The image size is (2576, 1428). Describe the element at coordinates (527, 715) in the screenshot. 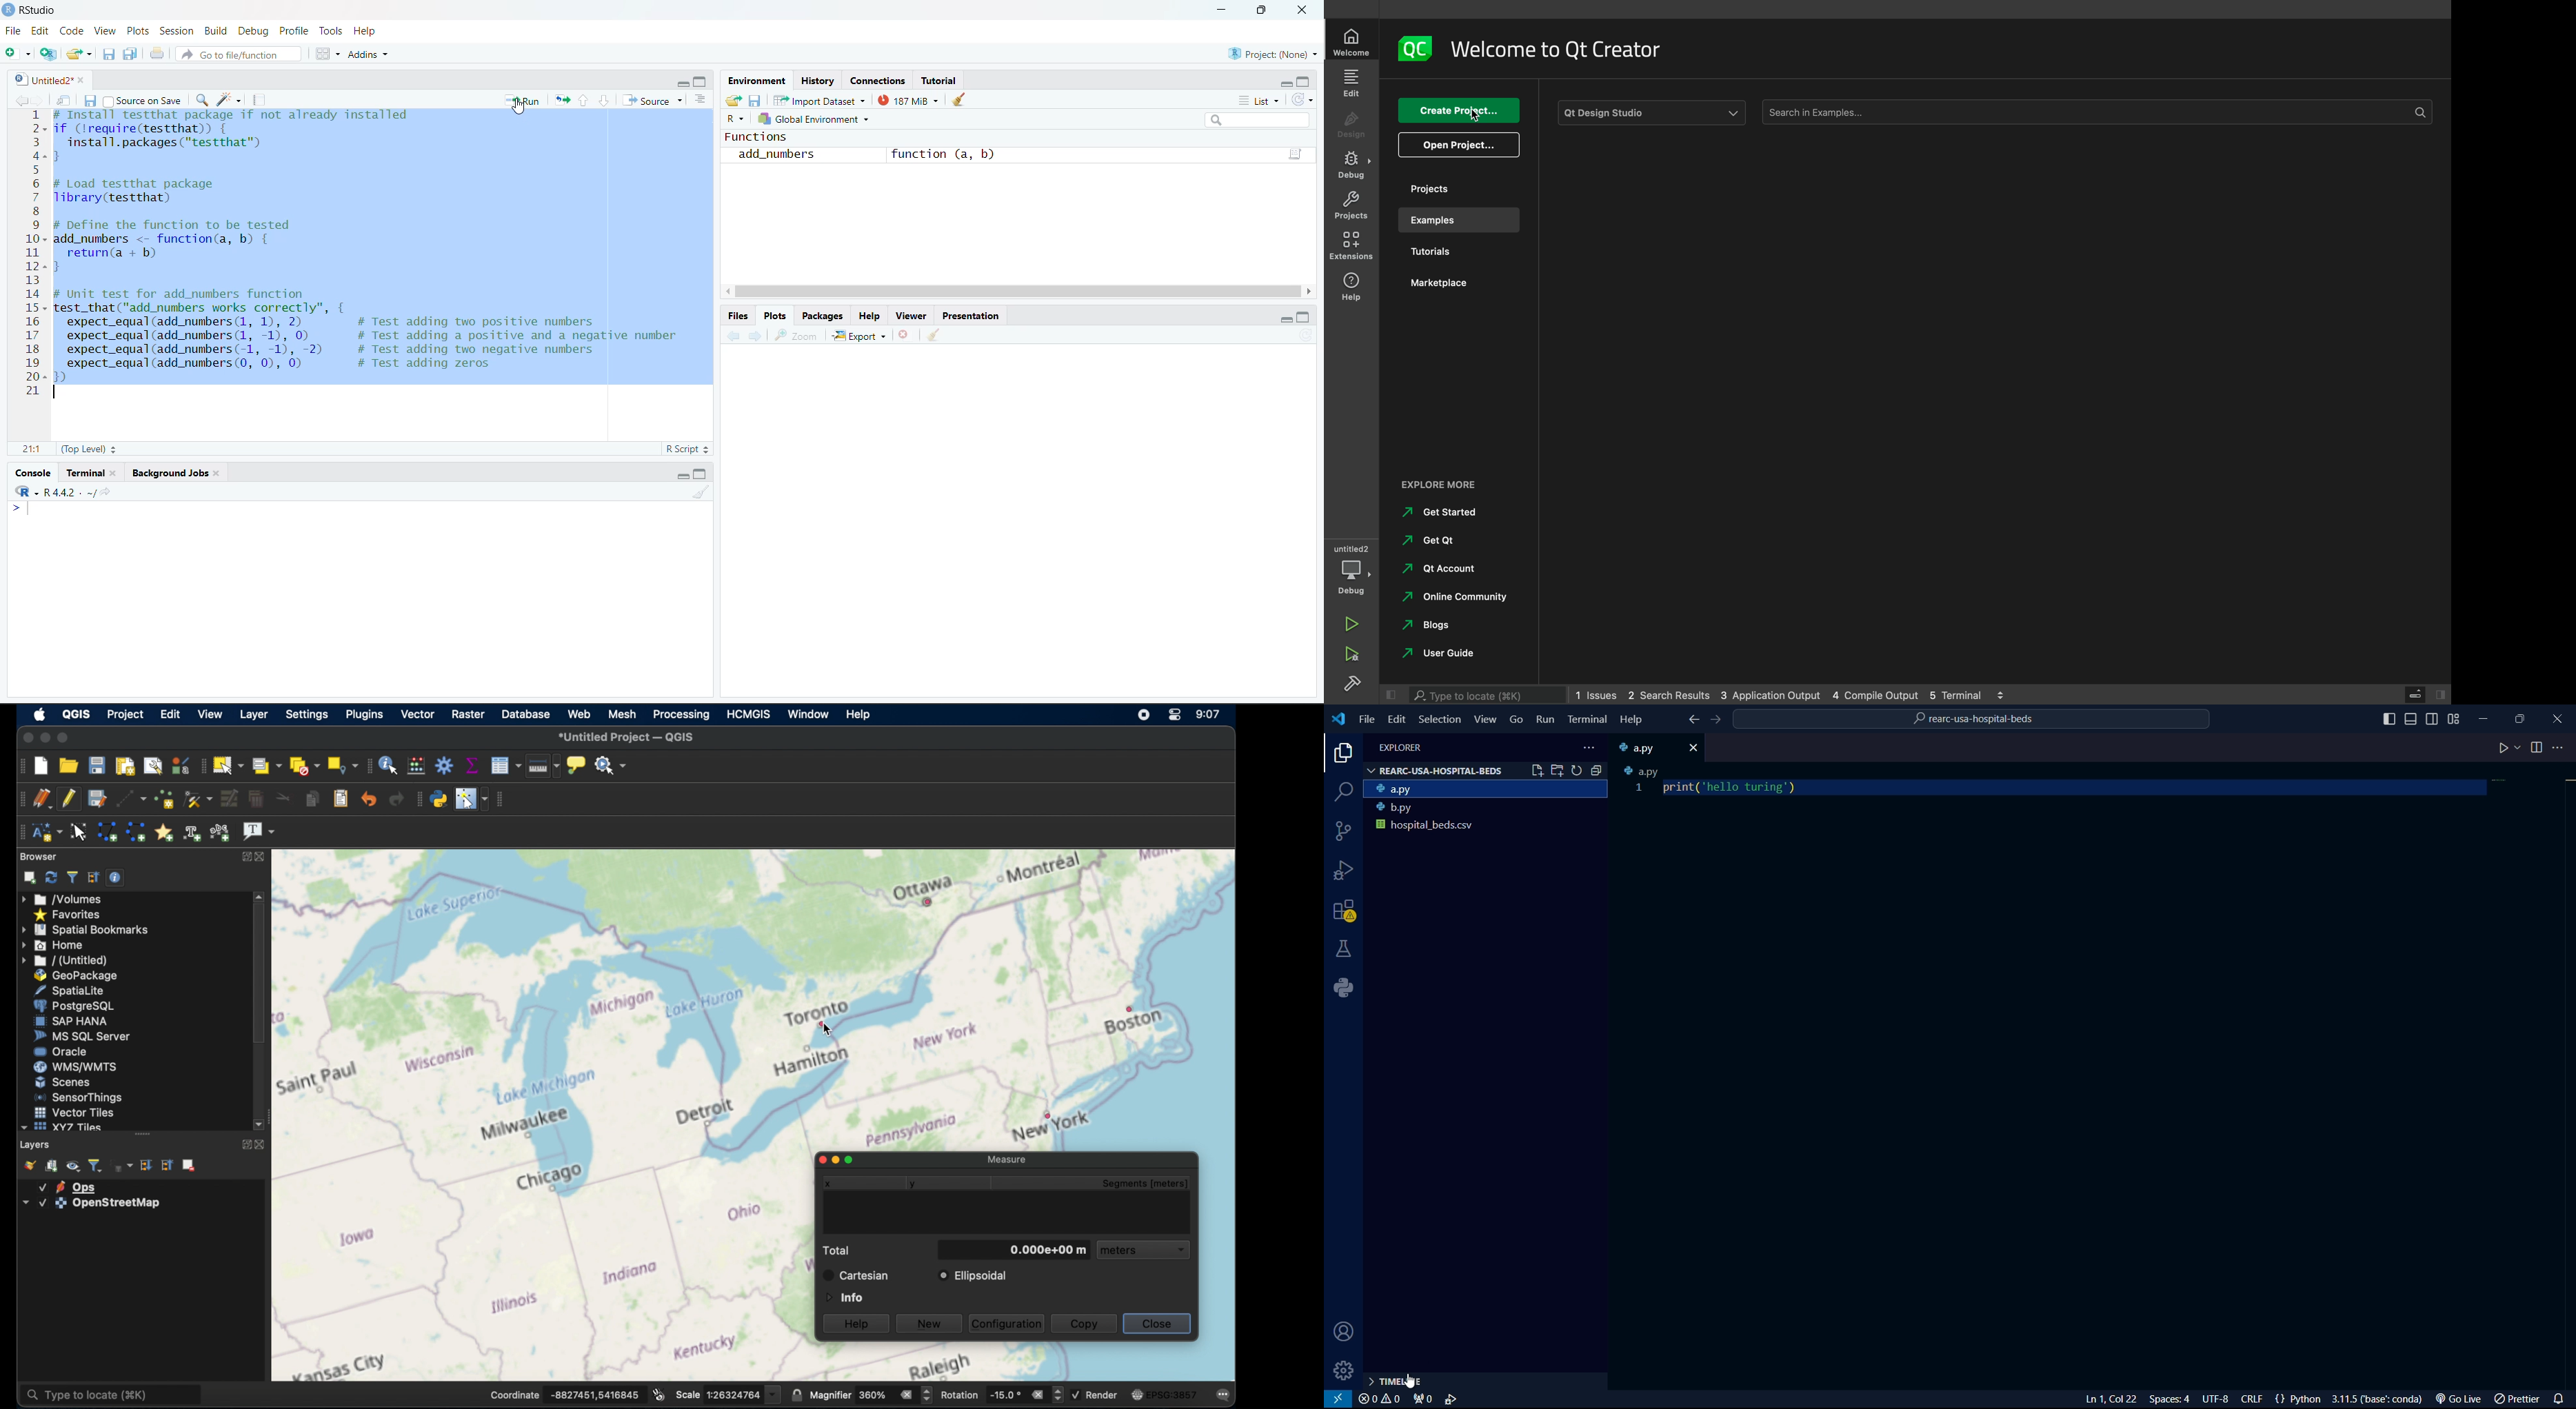

I see `database` at that location.